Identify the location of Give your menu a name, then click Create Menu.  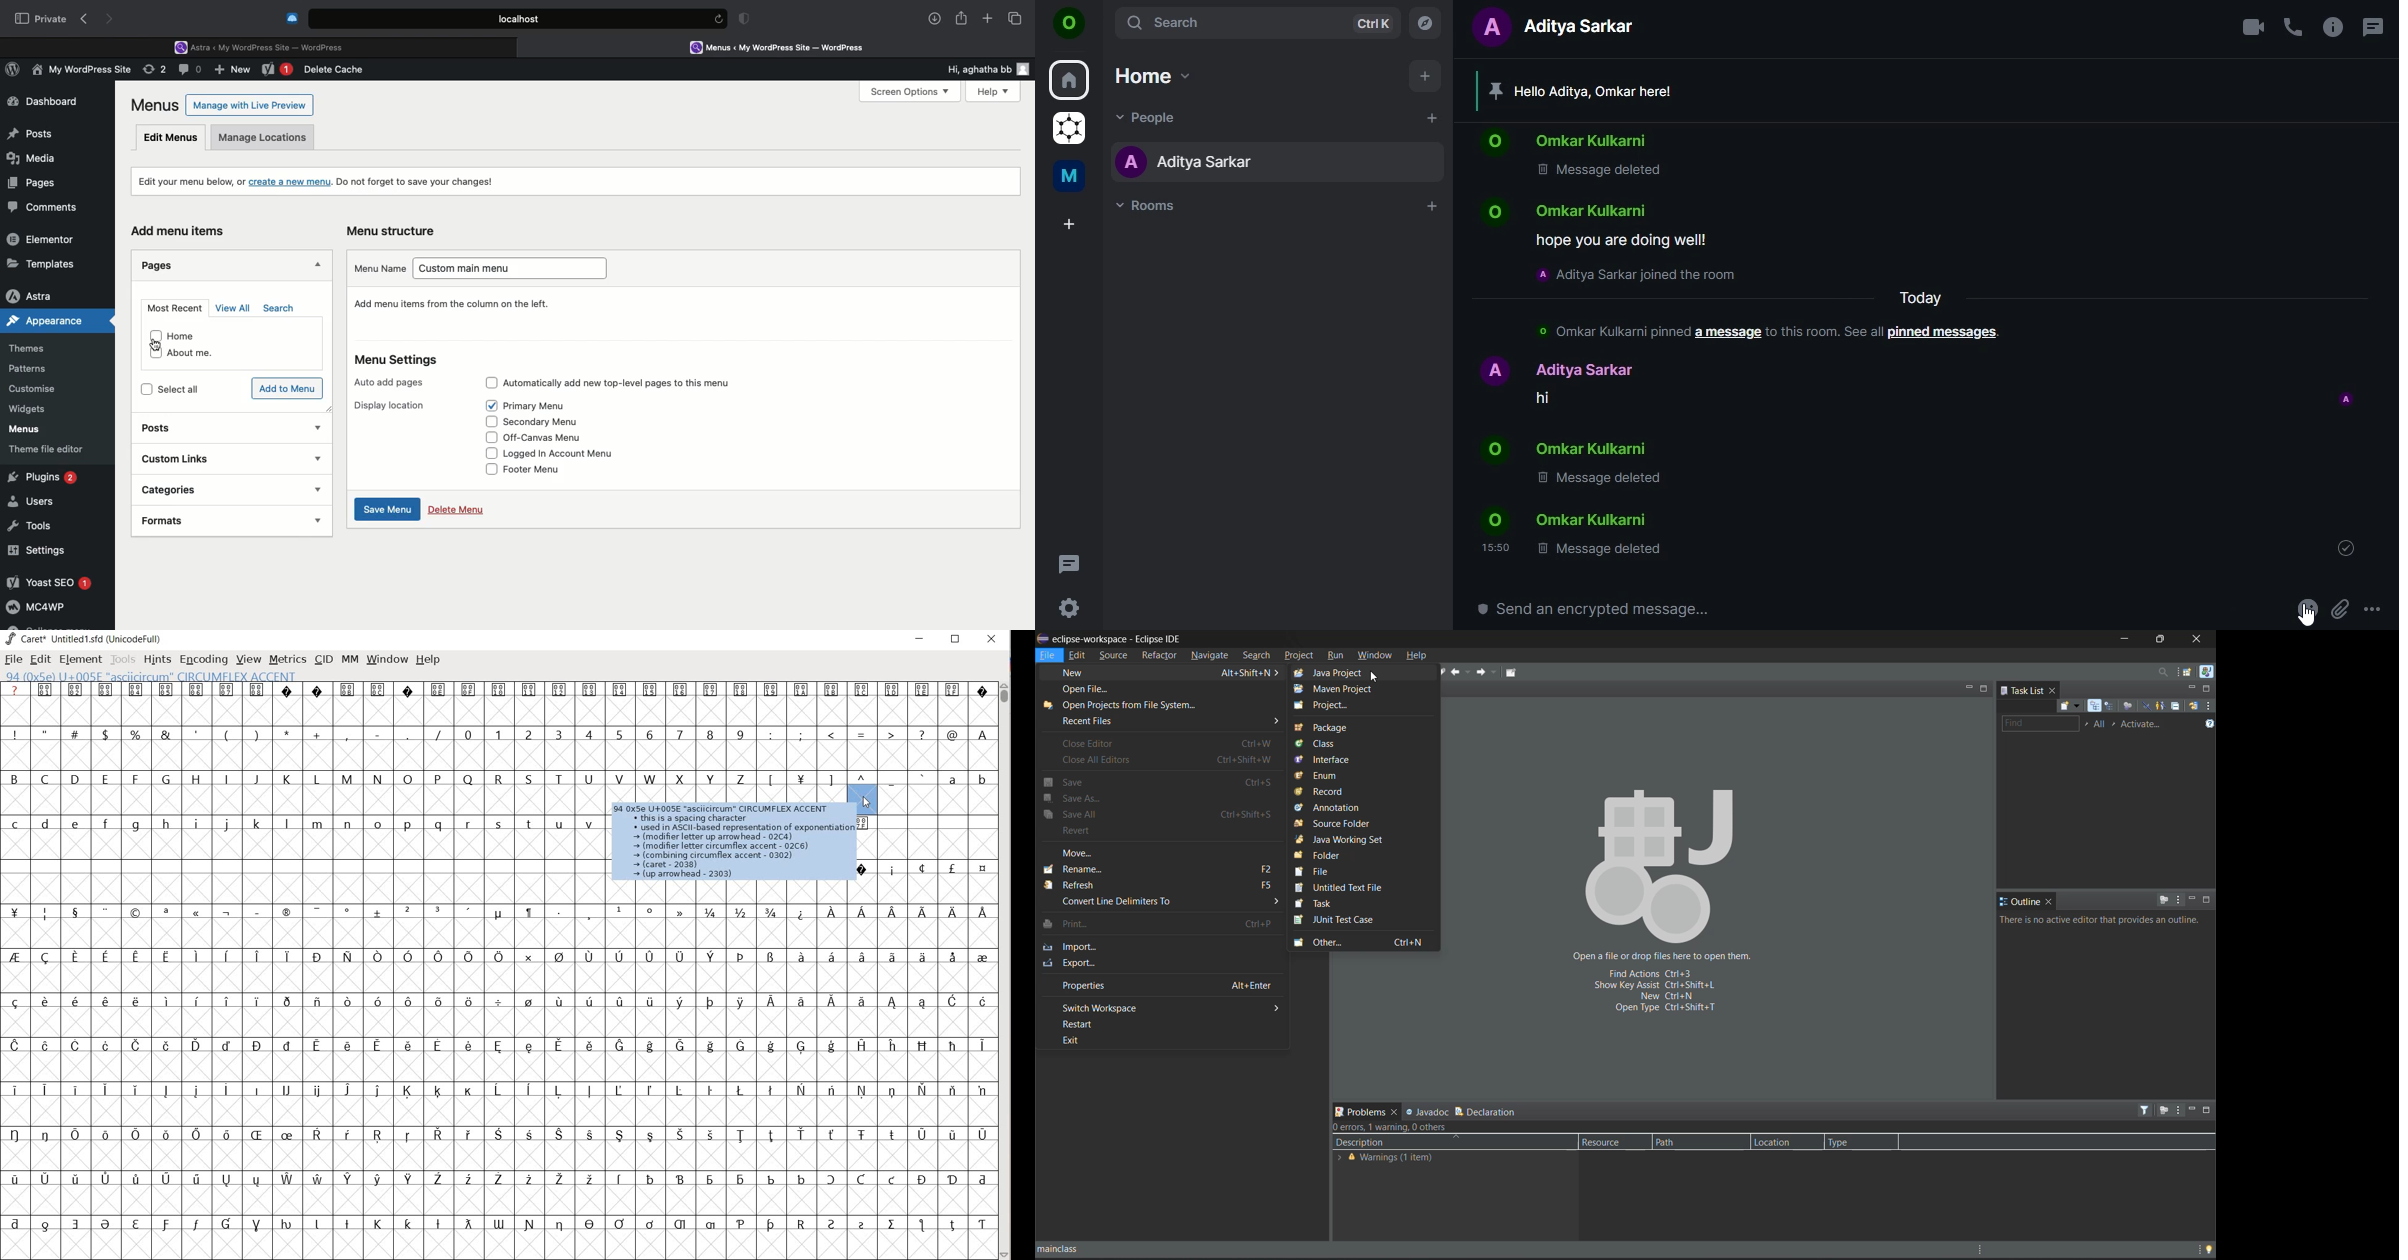
(465, 303).